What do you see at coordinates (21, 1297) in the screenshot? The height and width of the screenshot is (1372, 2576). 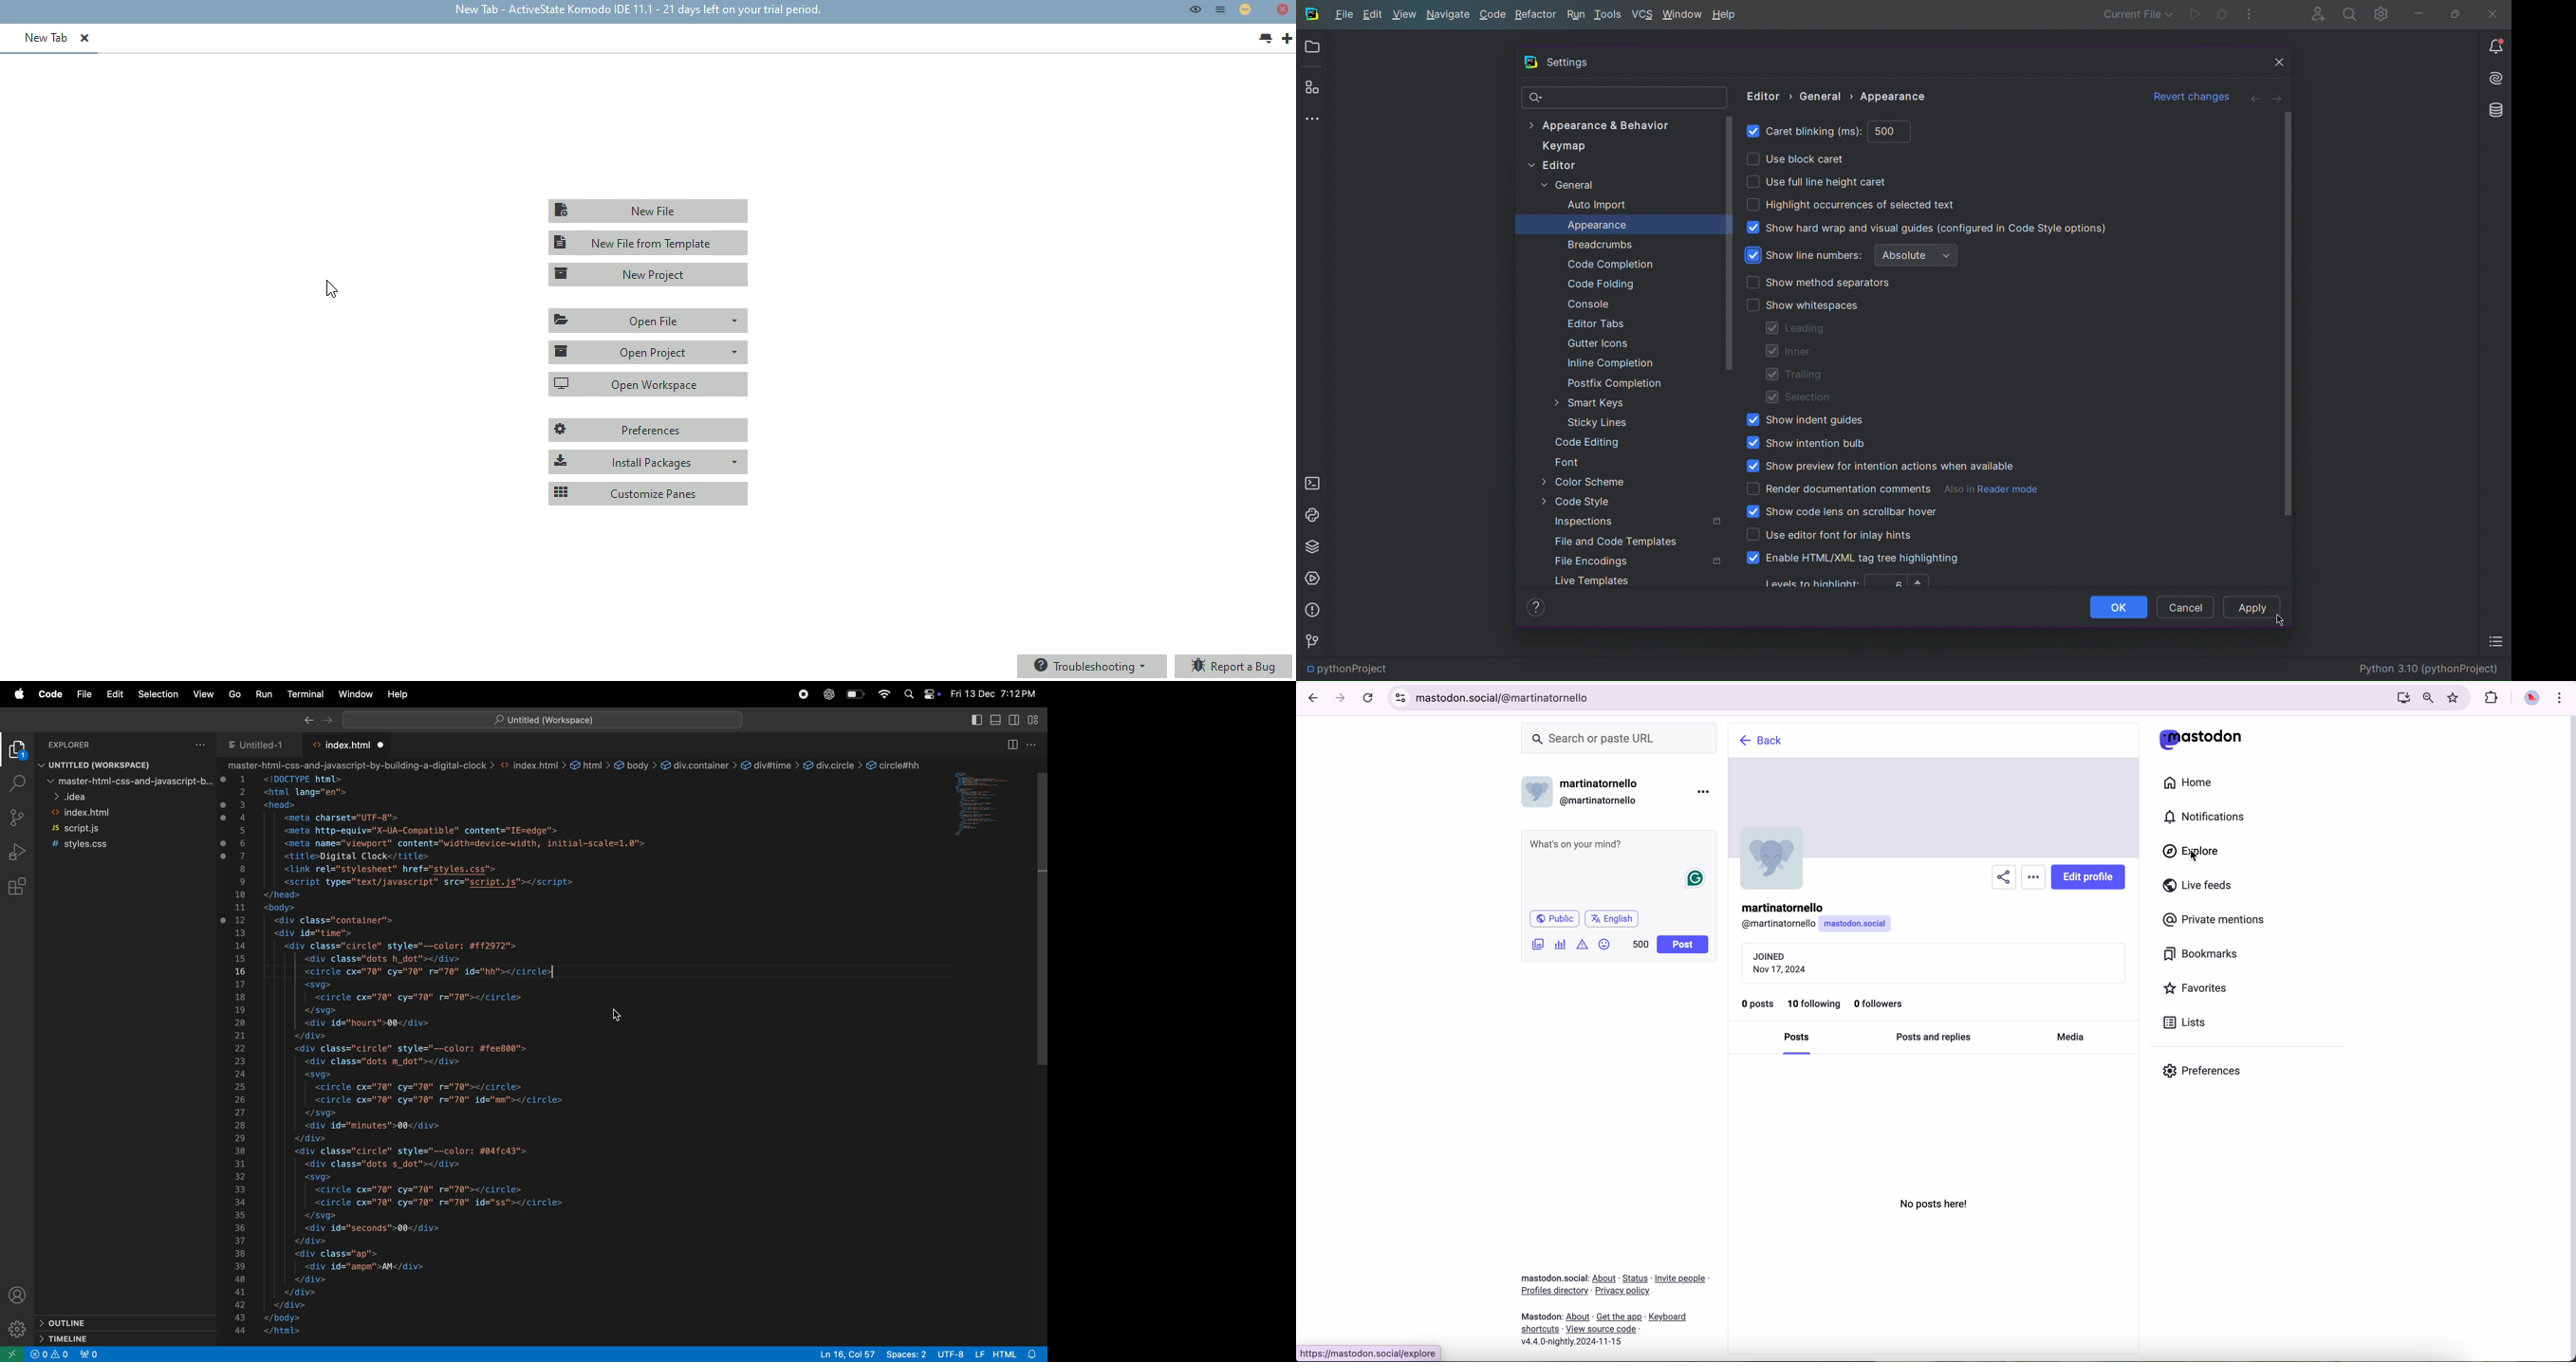 I see `profile` at bounding box center [21, 1297].